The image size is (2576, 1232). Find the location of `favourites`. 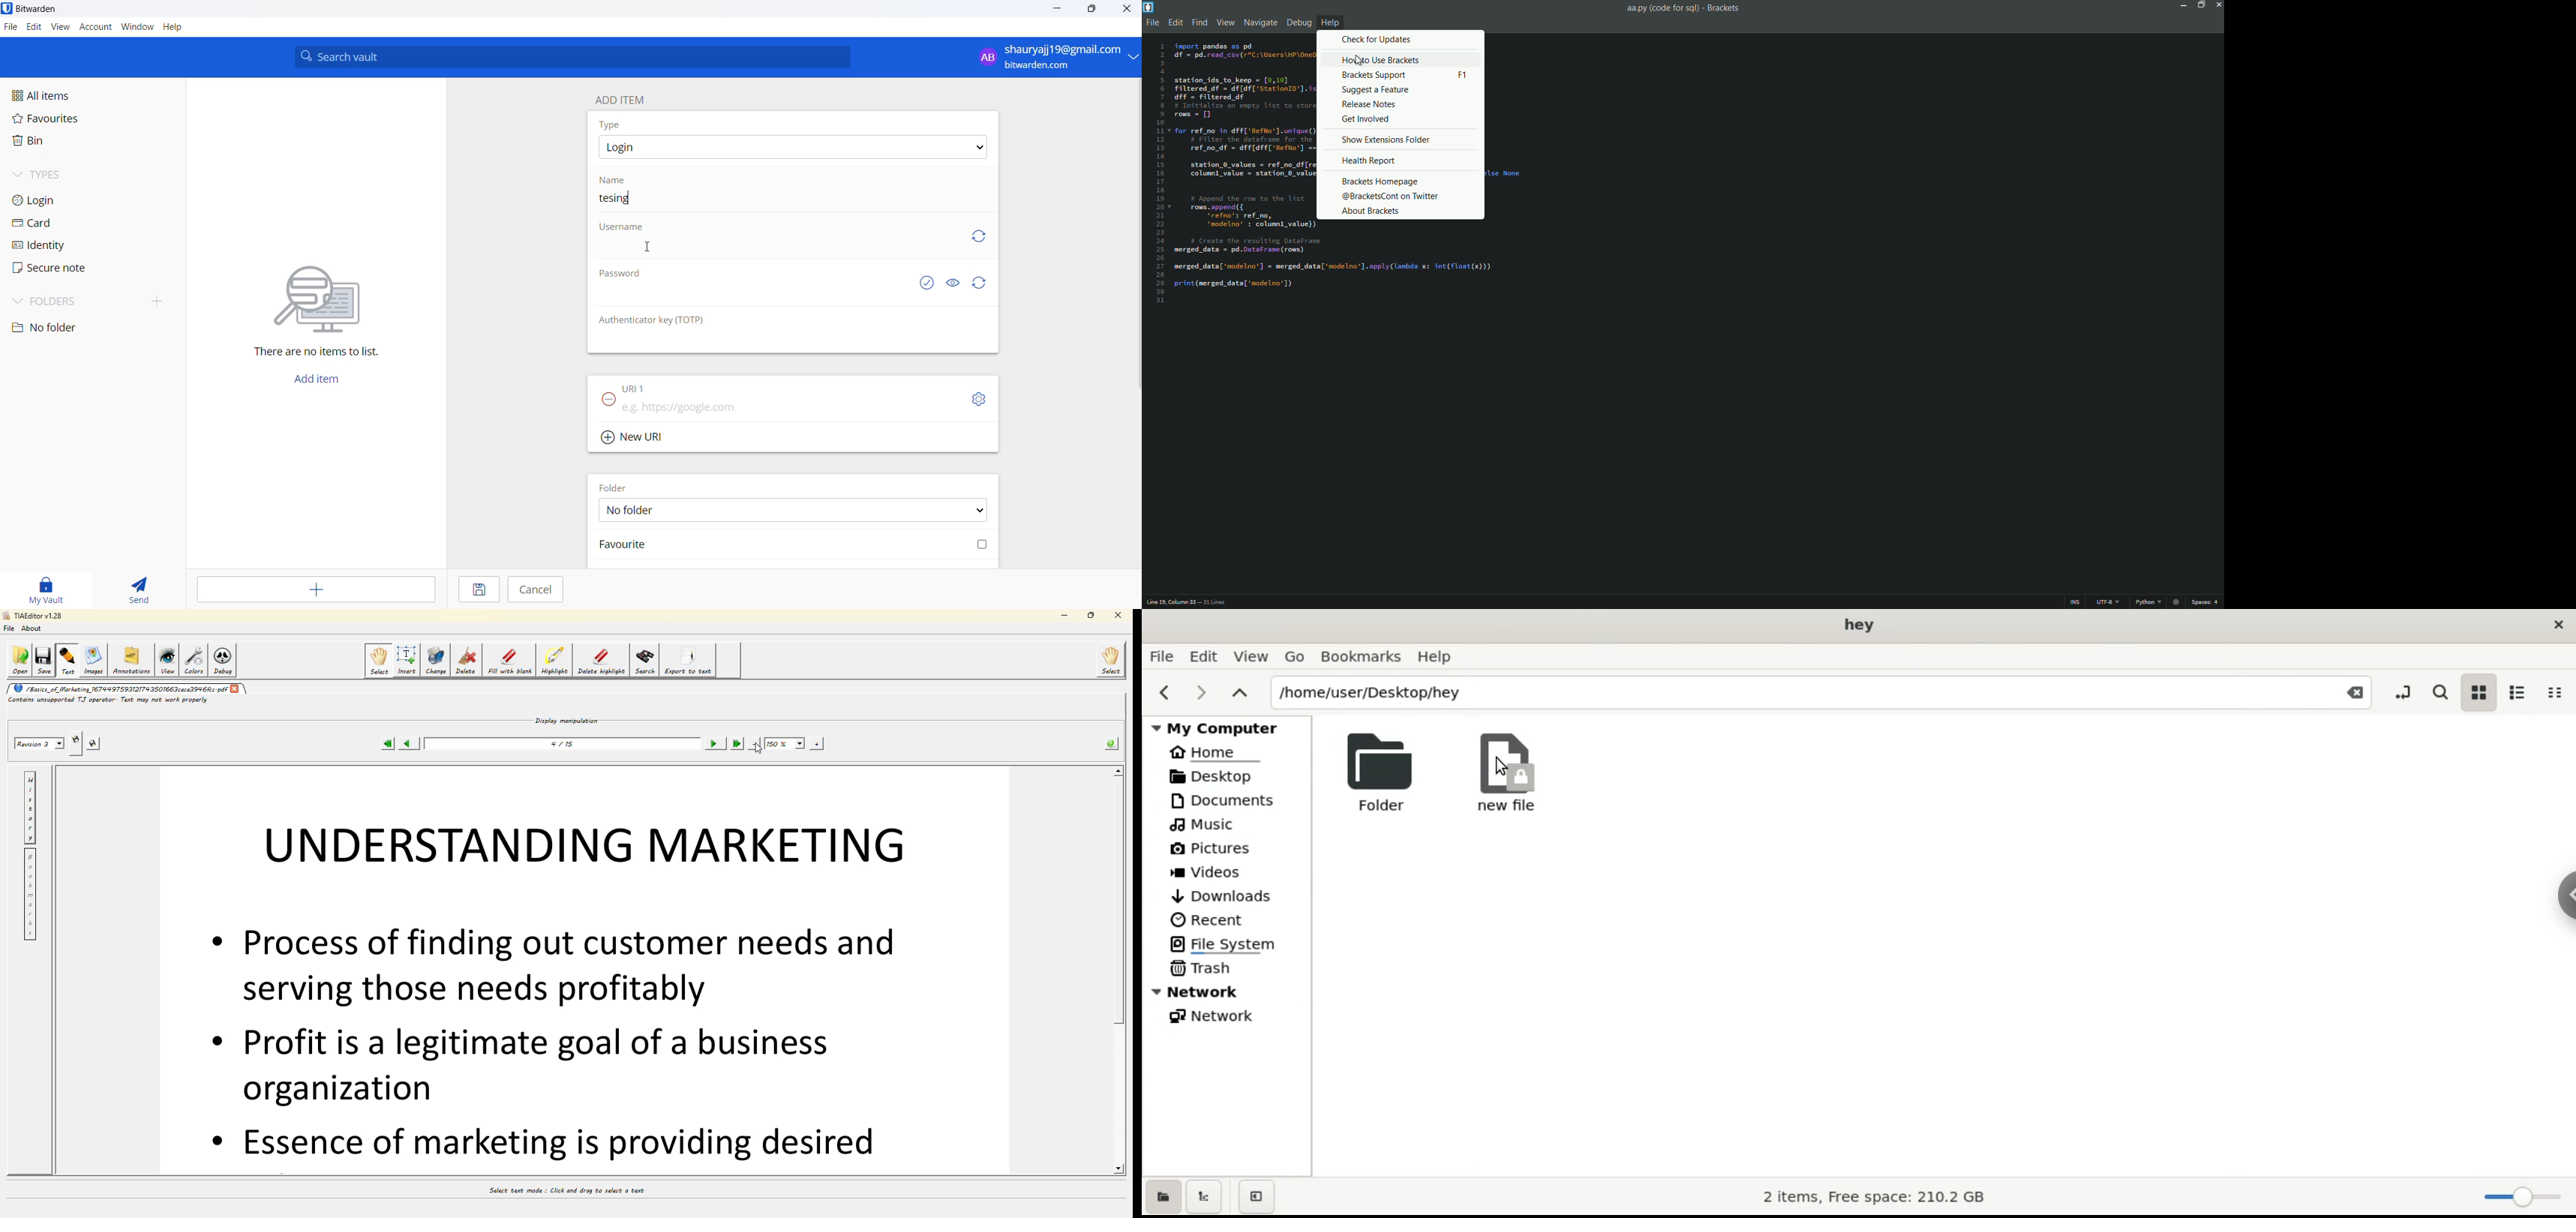

favourites is located at coordinates (66, 122).